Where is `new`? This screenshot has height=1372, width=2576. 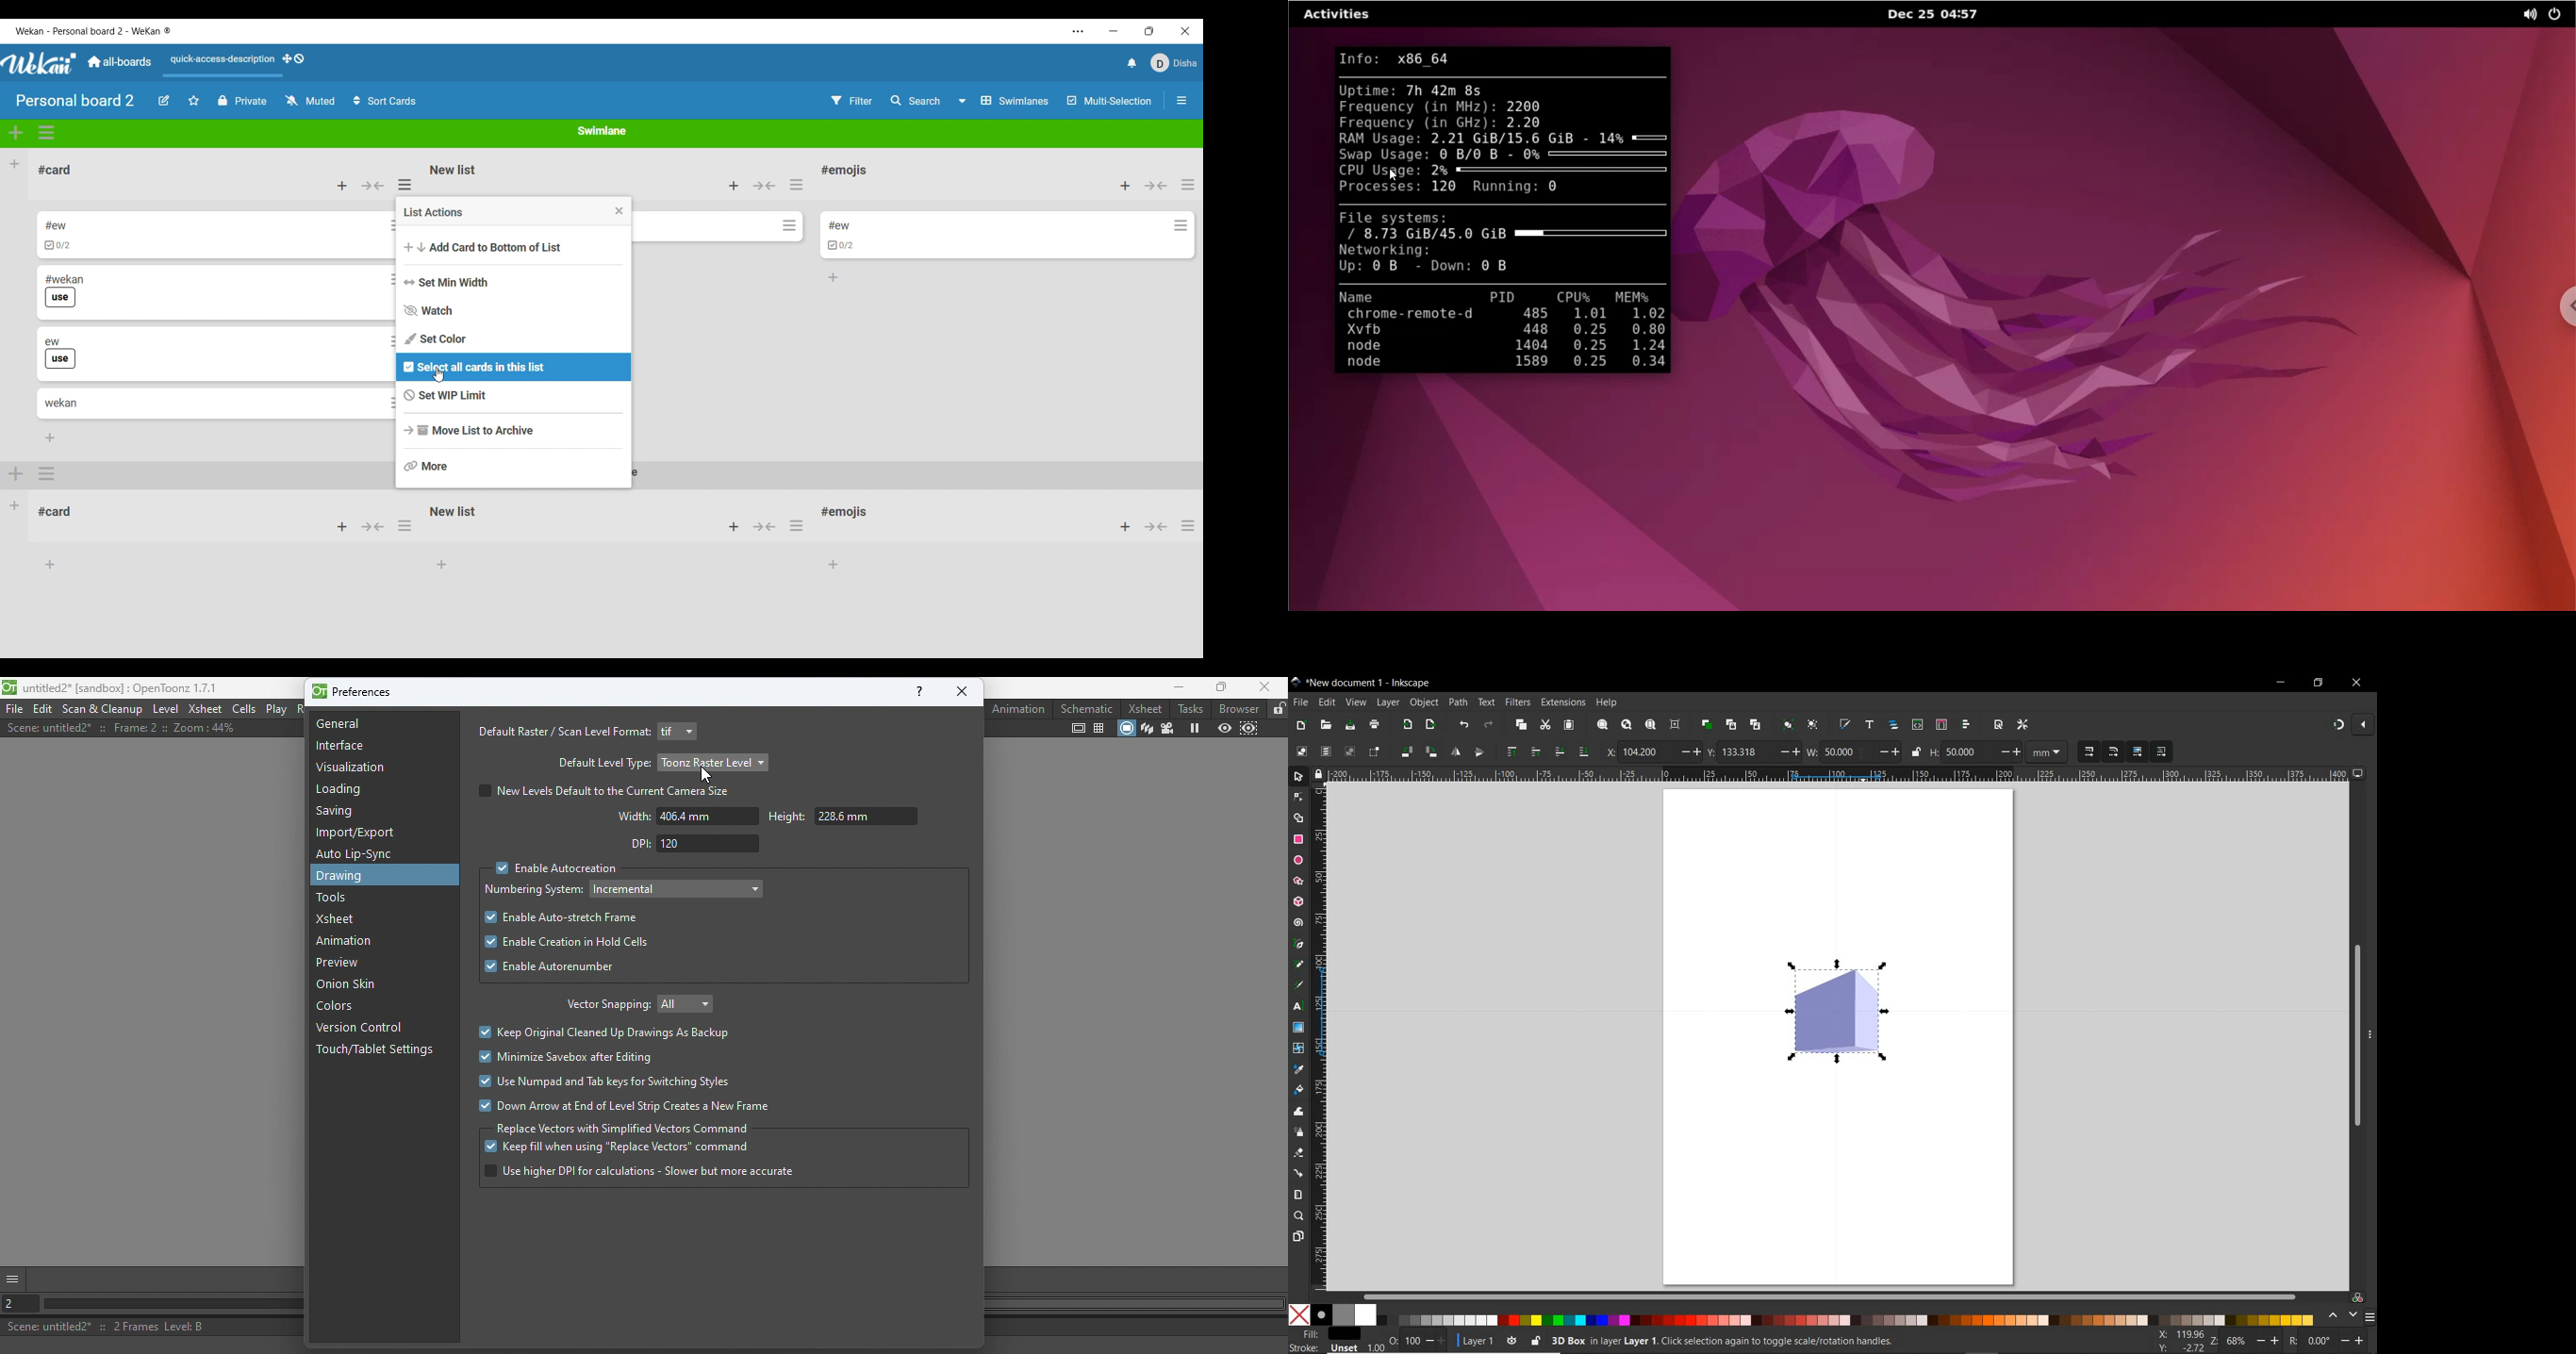
new is located at coordinates (1300, 724).